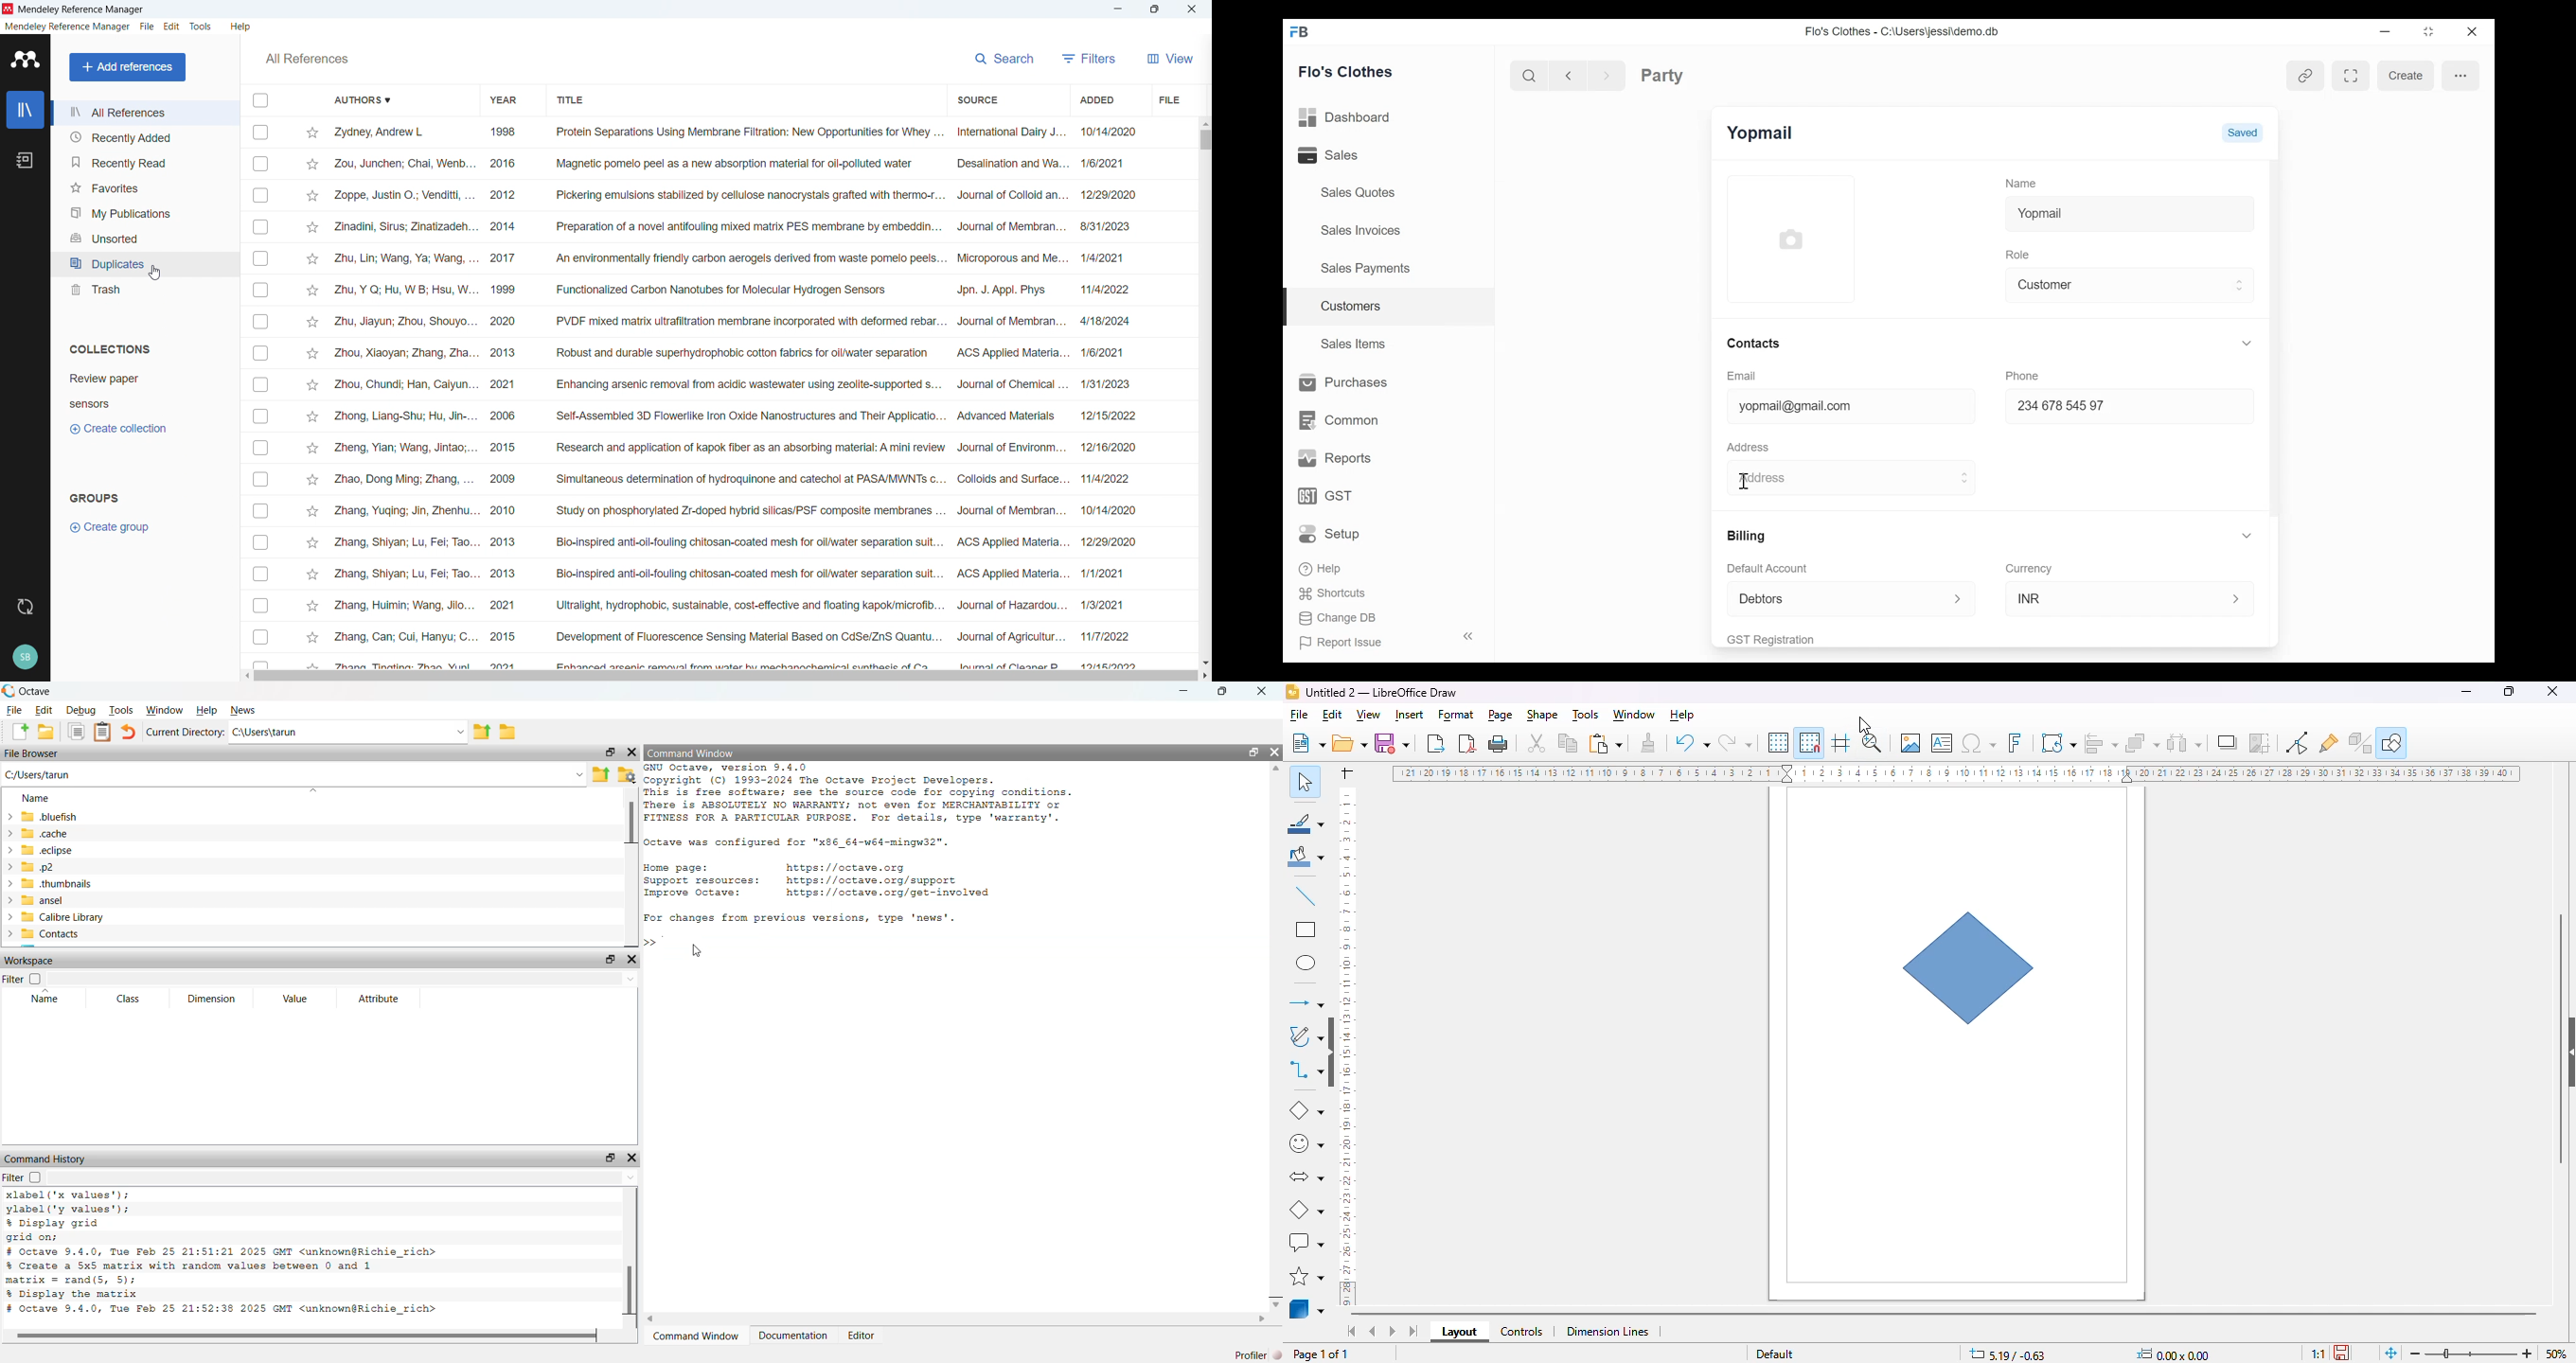 The height and width of the screenshot is (1372, 2576). What do you see at coordinates (1390, 307) in the screenshot?
I see `Customers` at bounding box center [1390, 307].